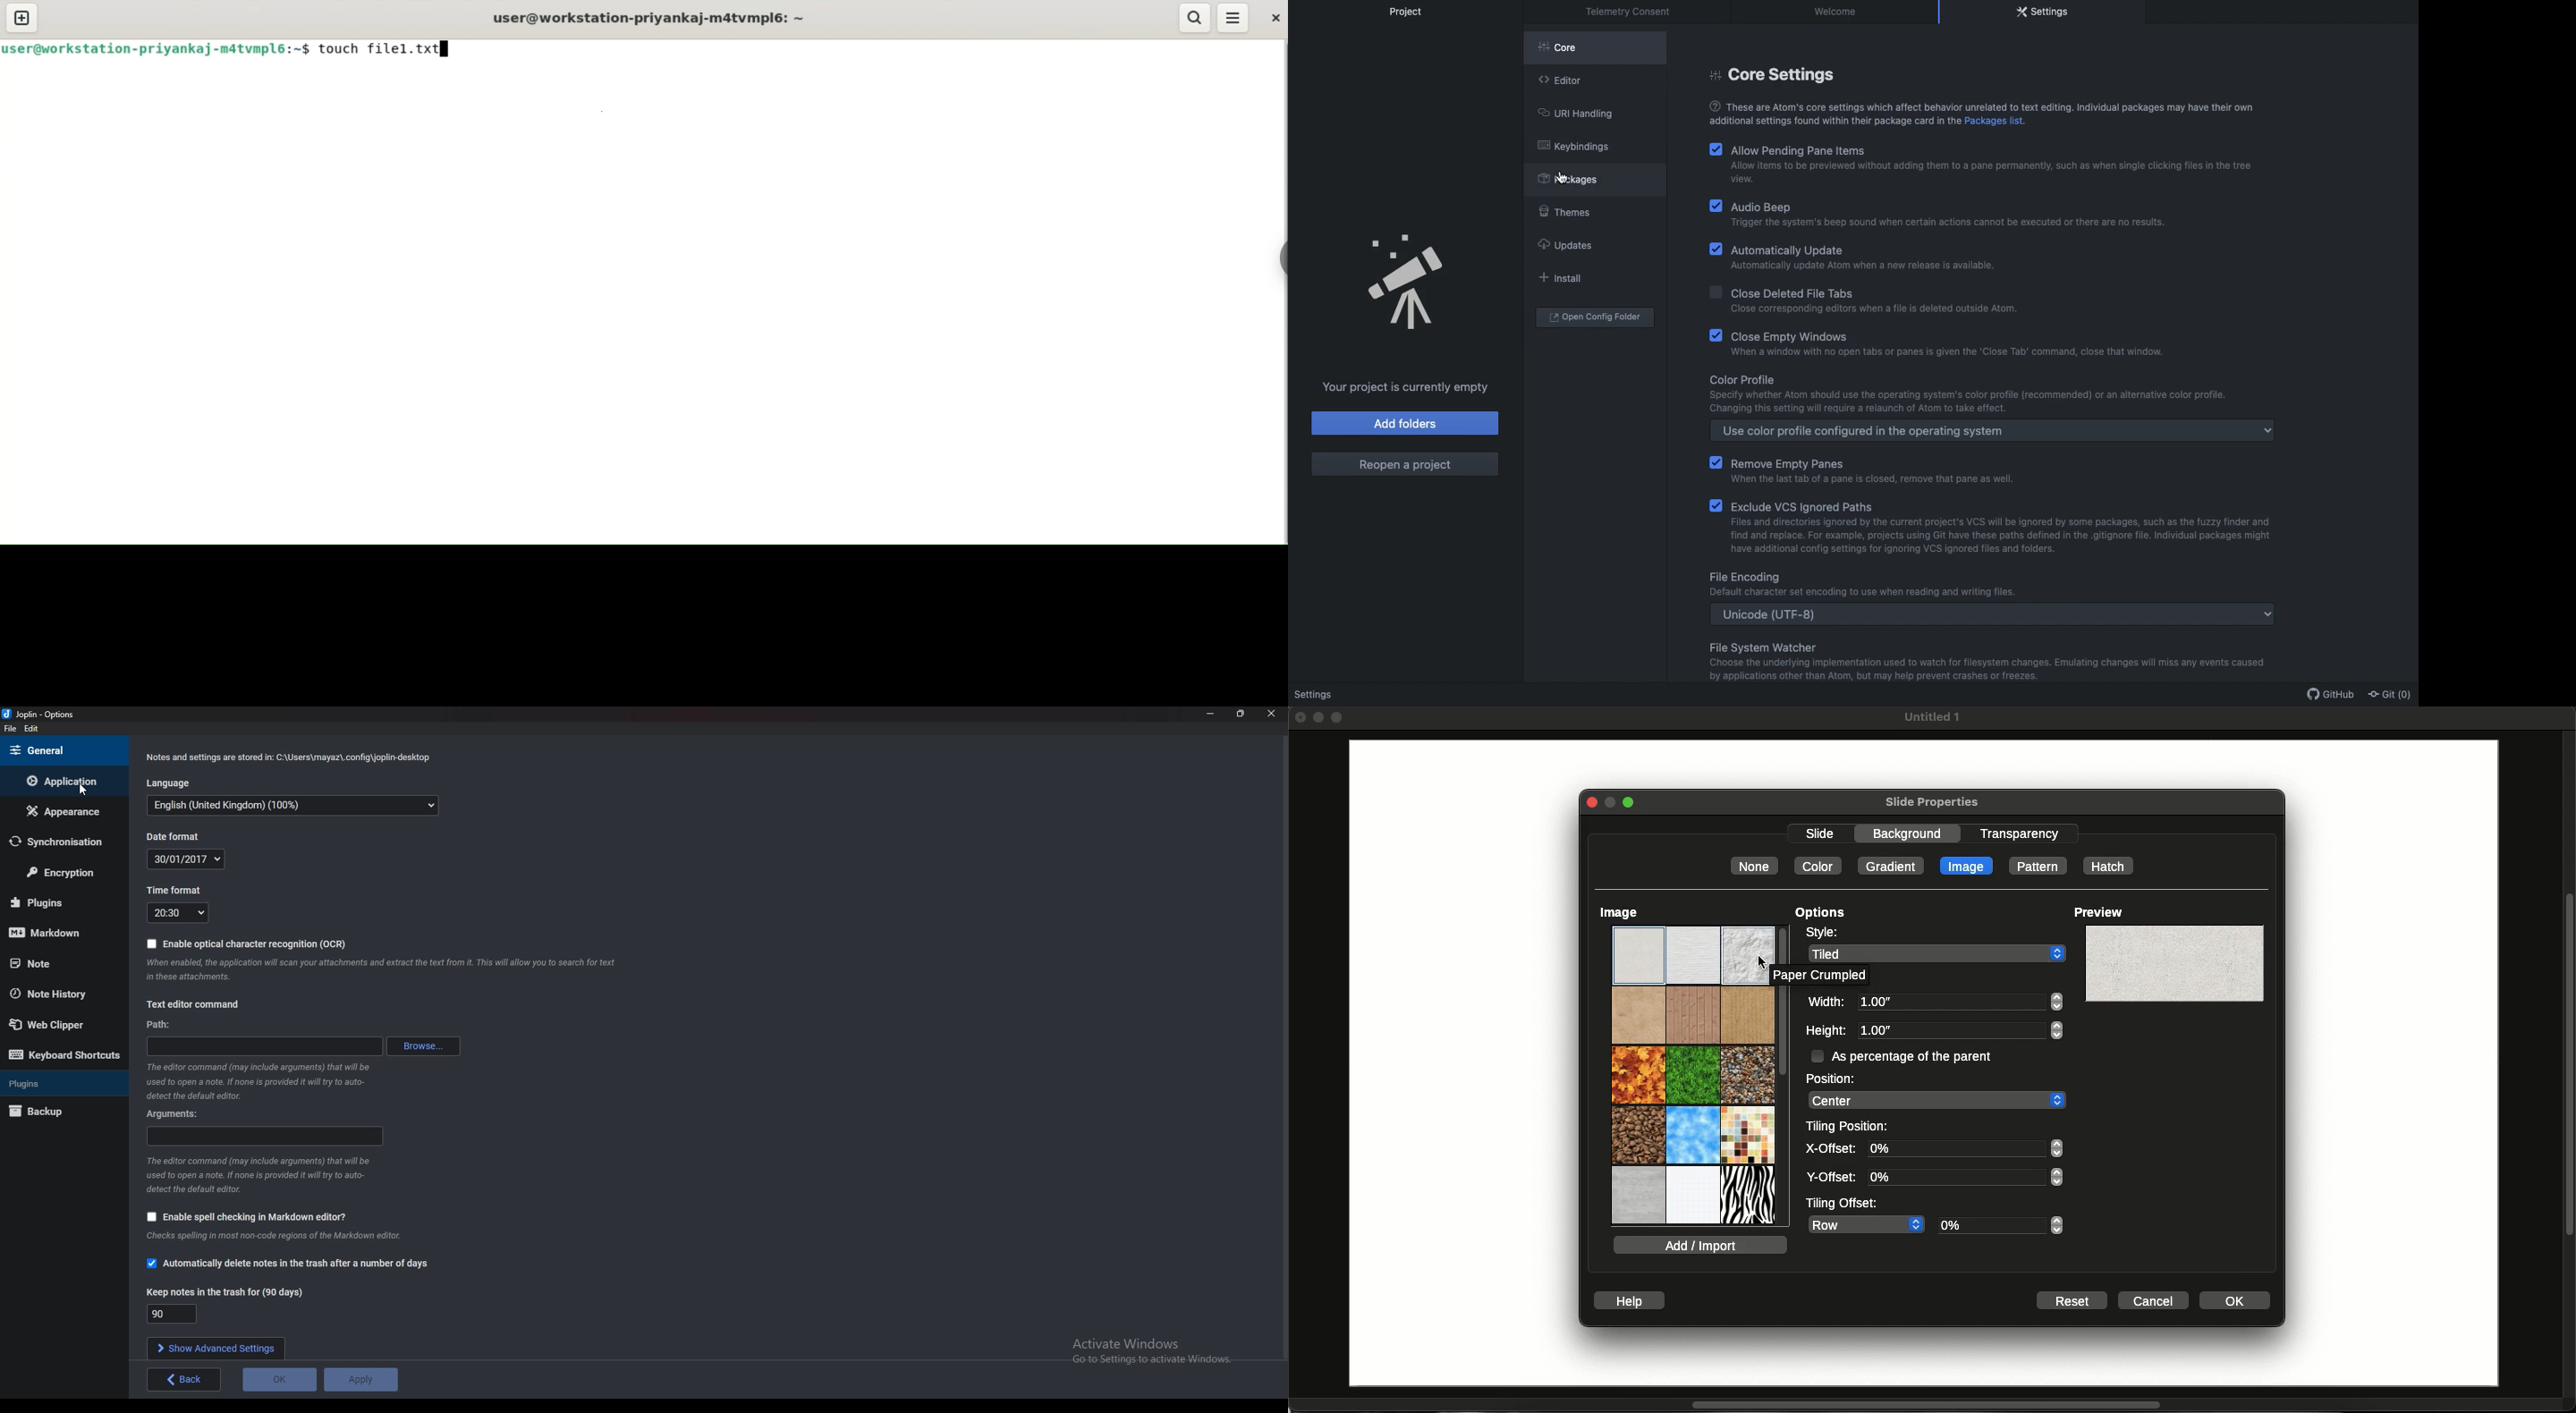 The height and width of the screenshot is (1428, 2576). Describe the element at coordinates (66, 871) in the screenshot. I see `Encryption` at that location.